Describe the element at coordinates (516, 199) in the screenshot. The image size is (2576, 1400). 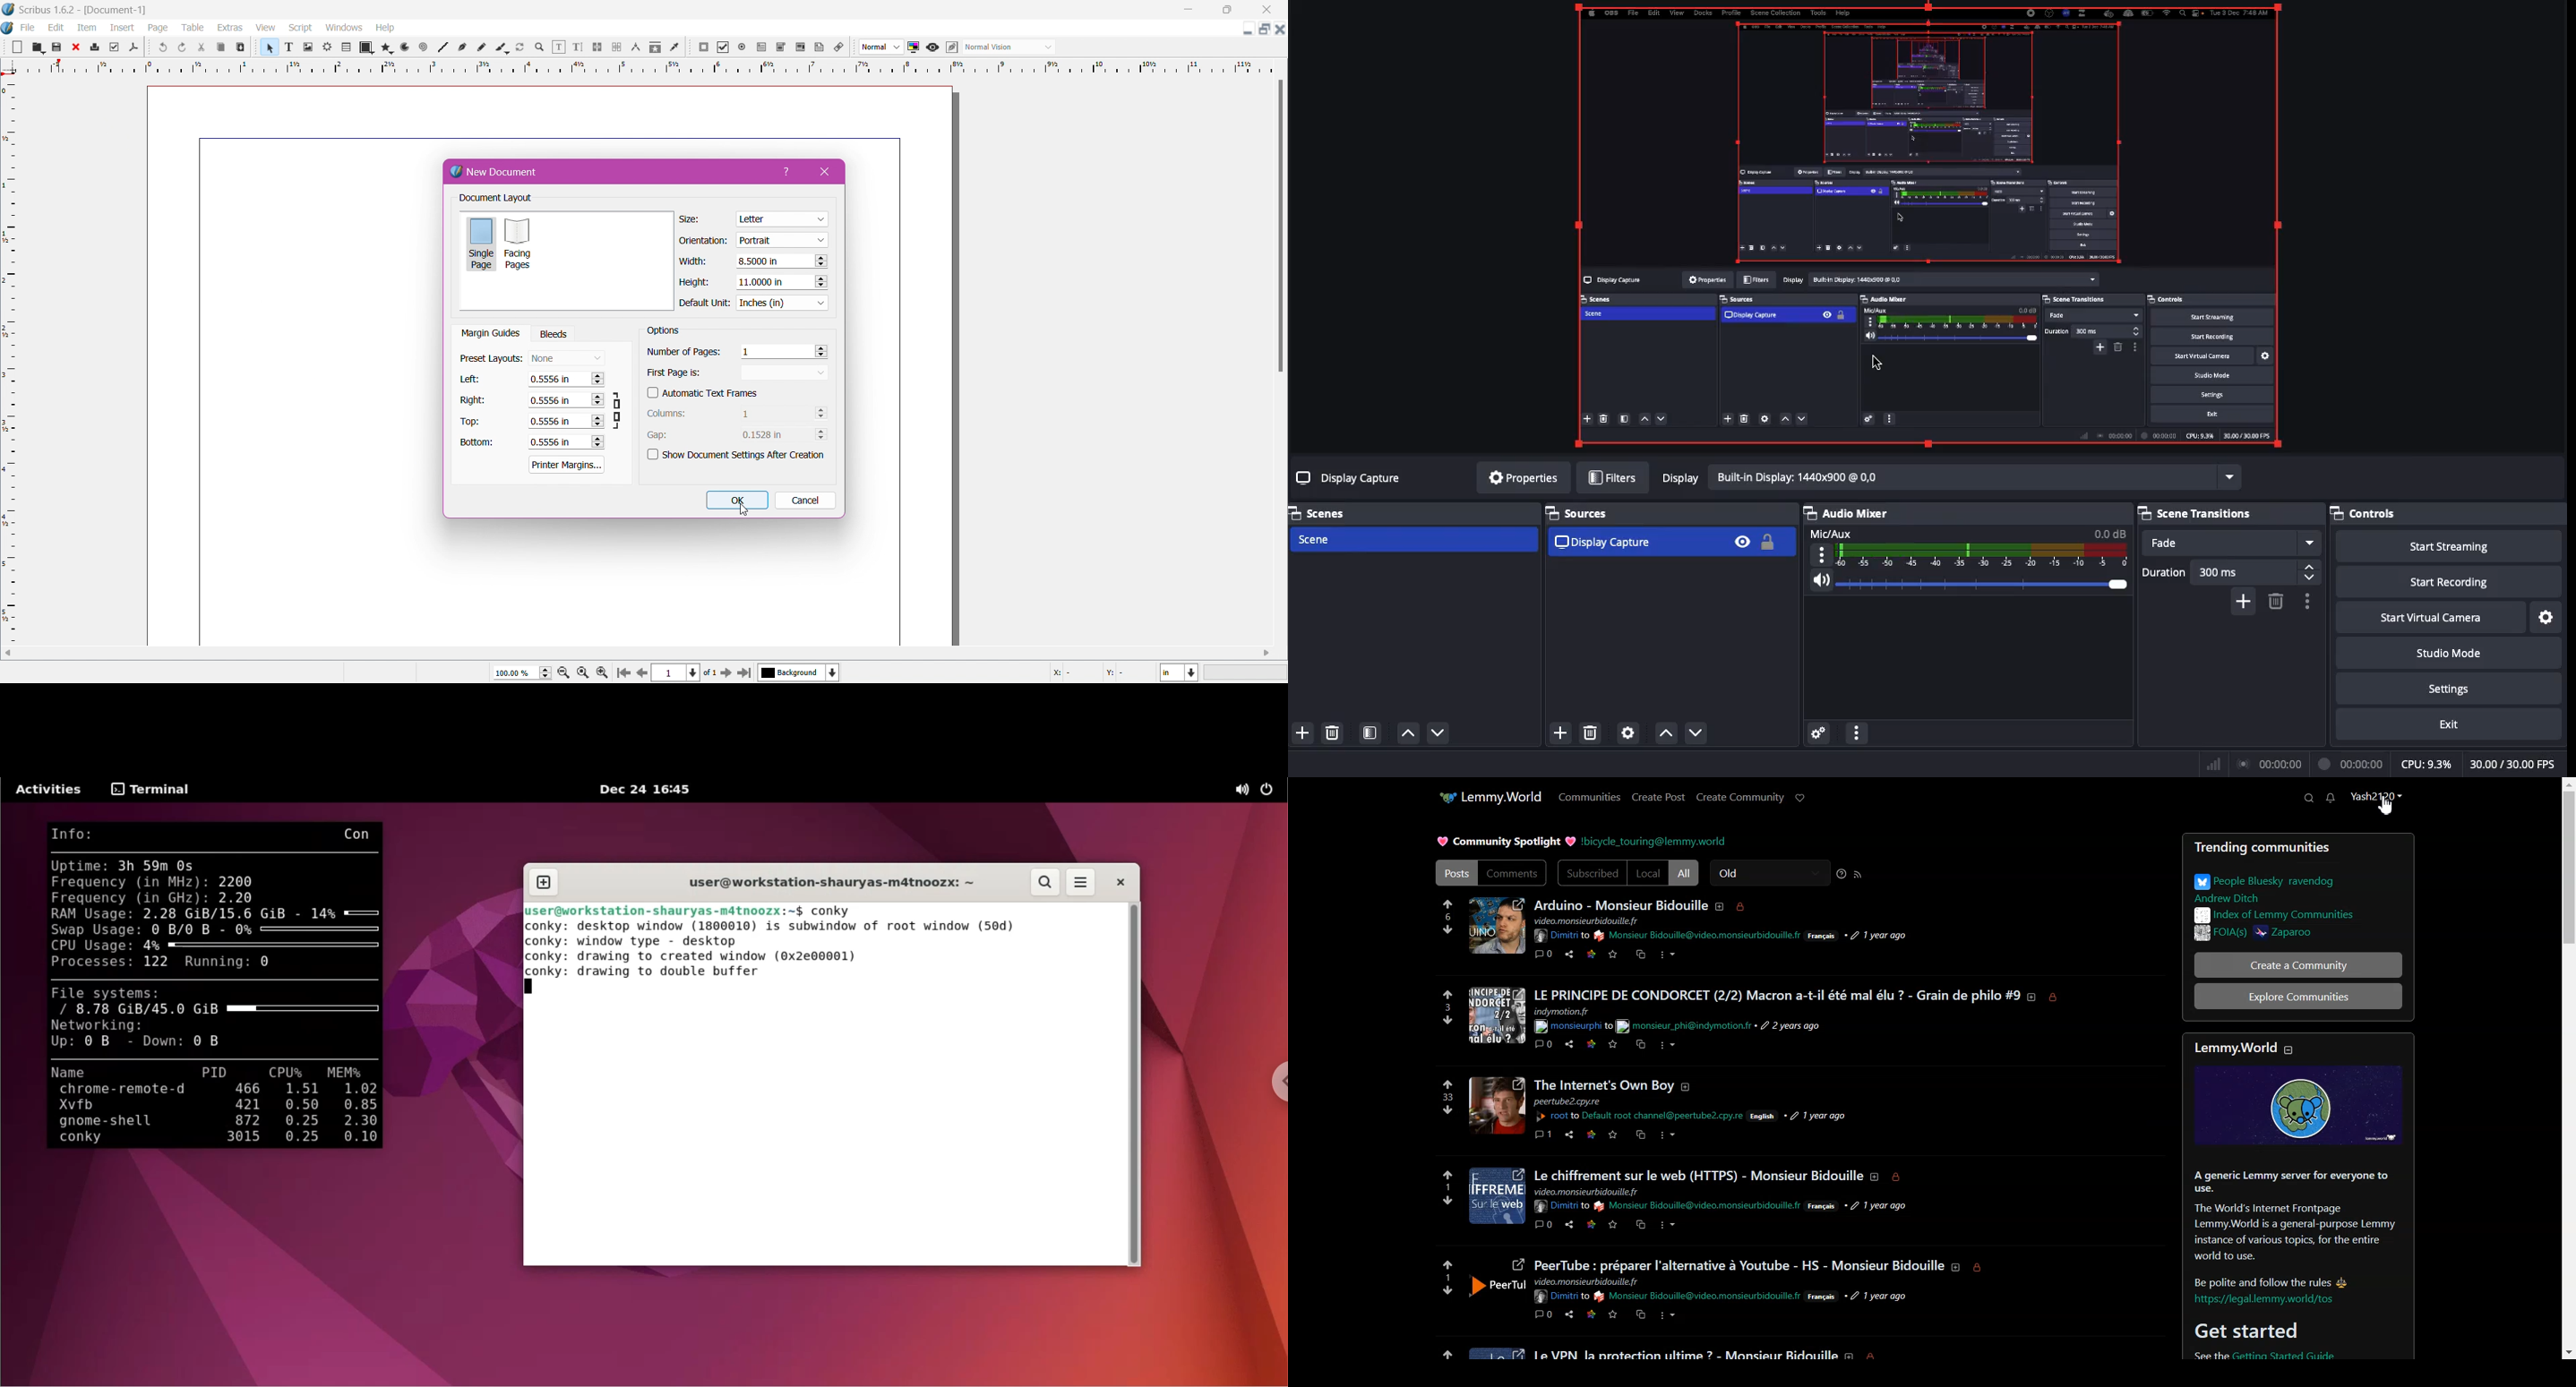
I see `document layout` at that location.